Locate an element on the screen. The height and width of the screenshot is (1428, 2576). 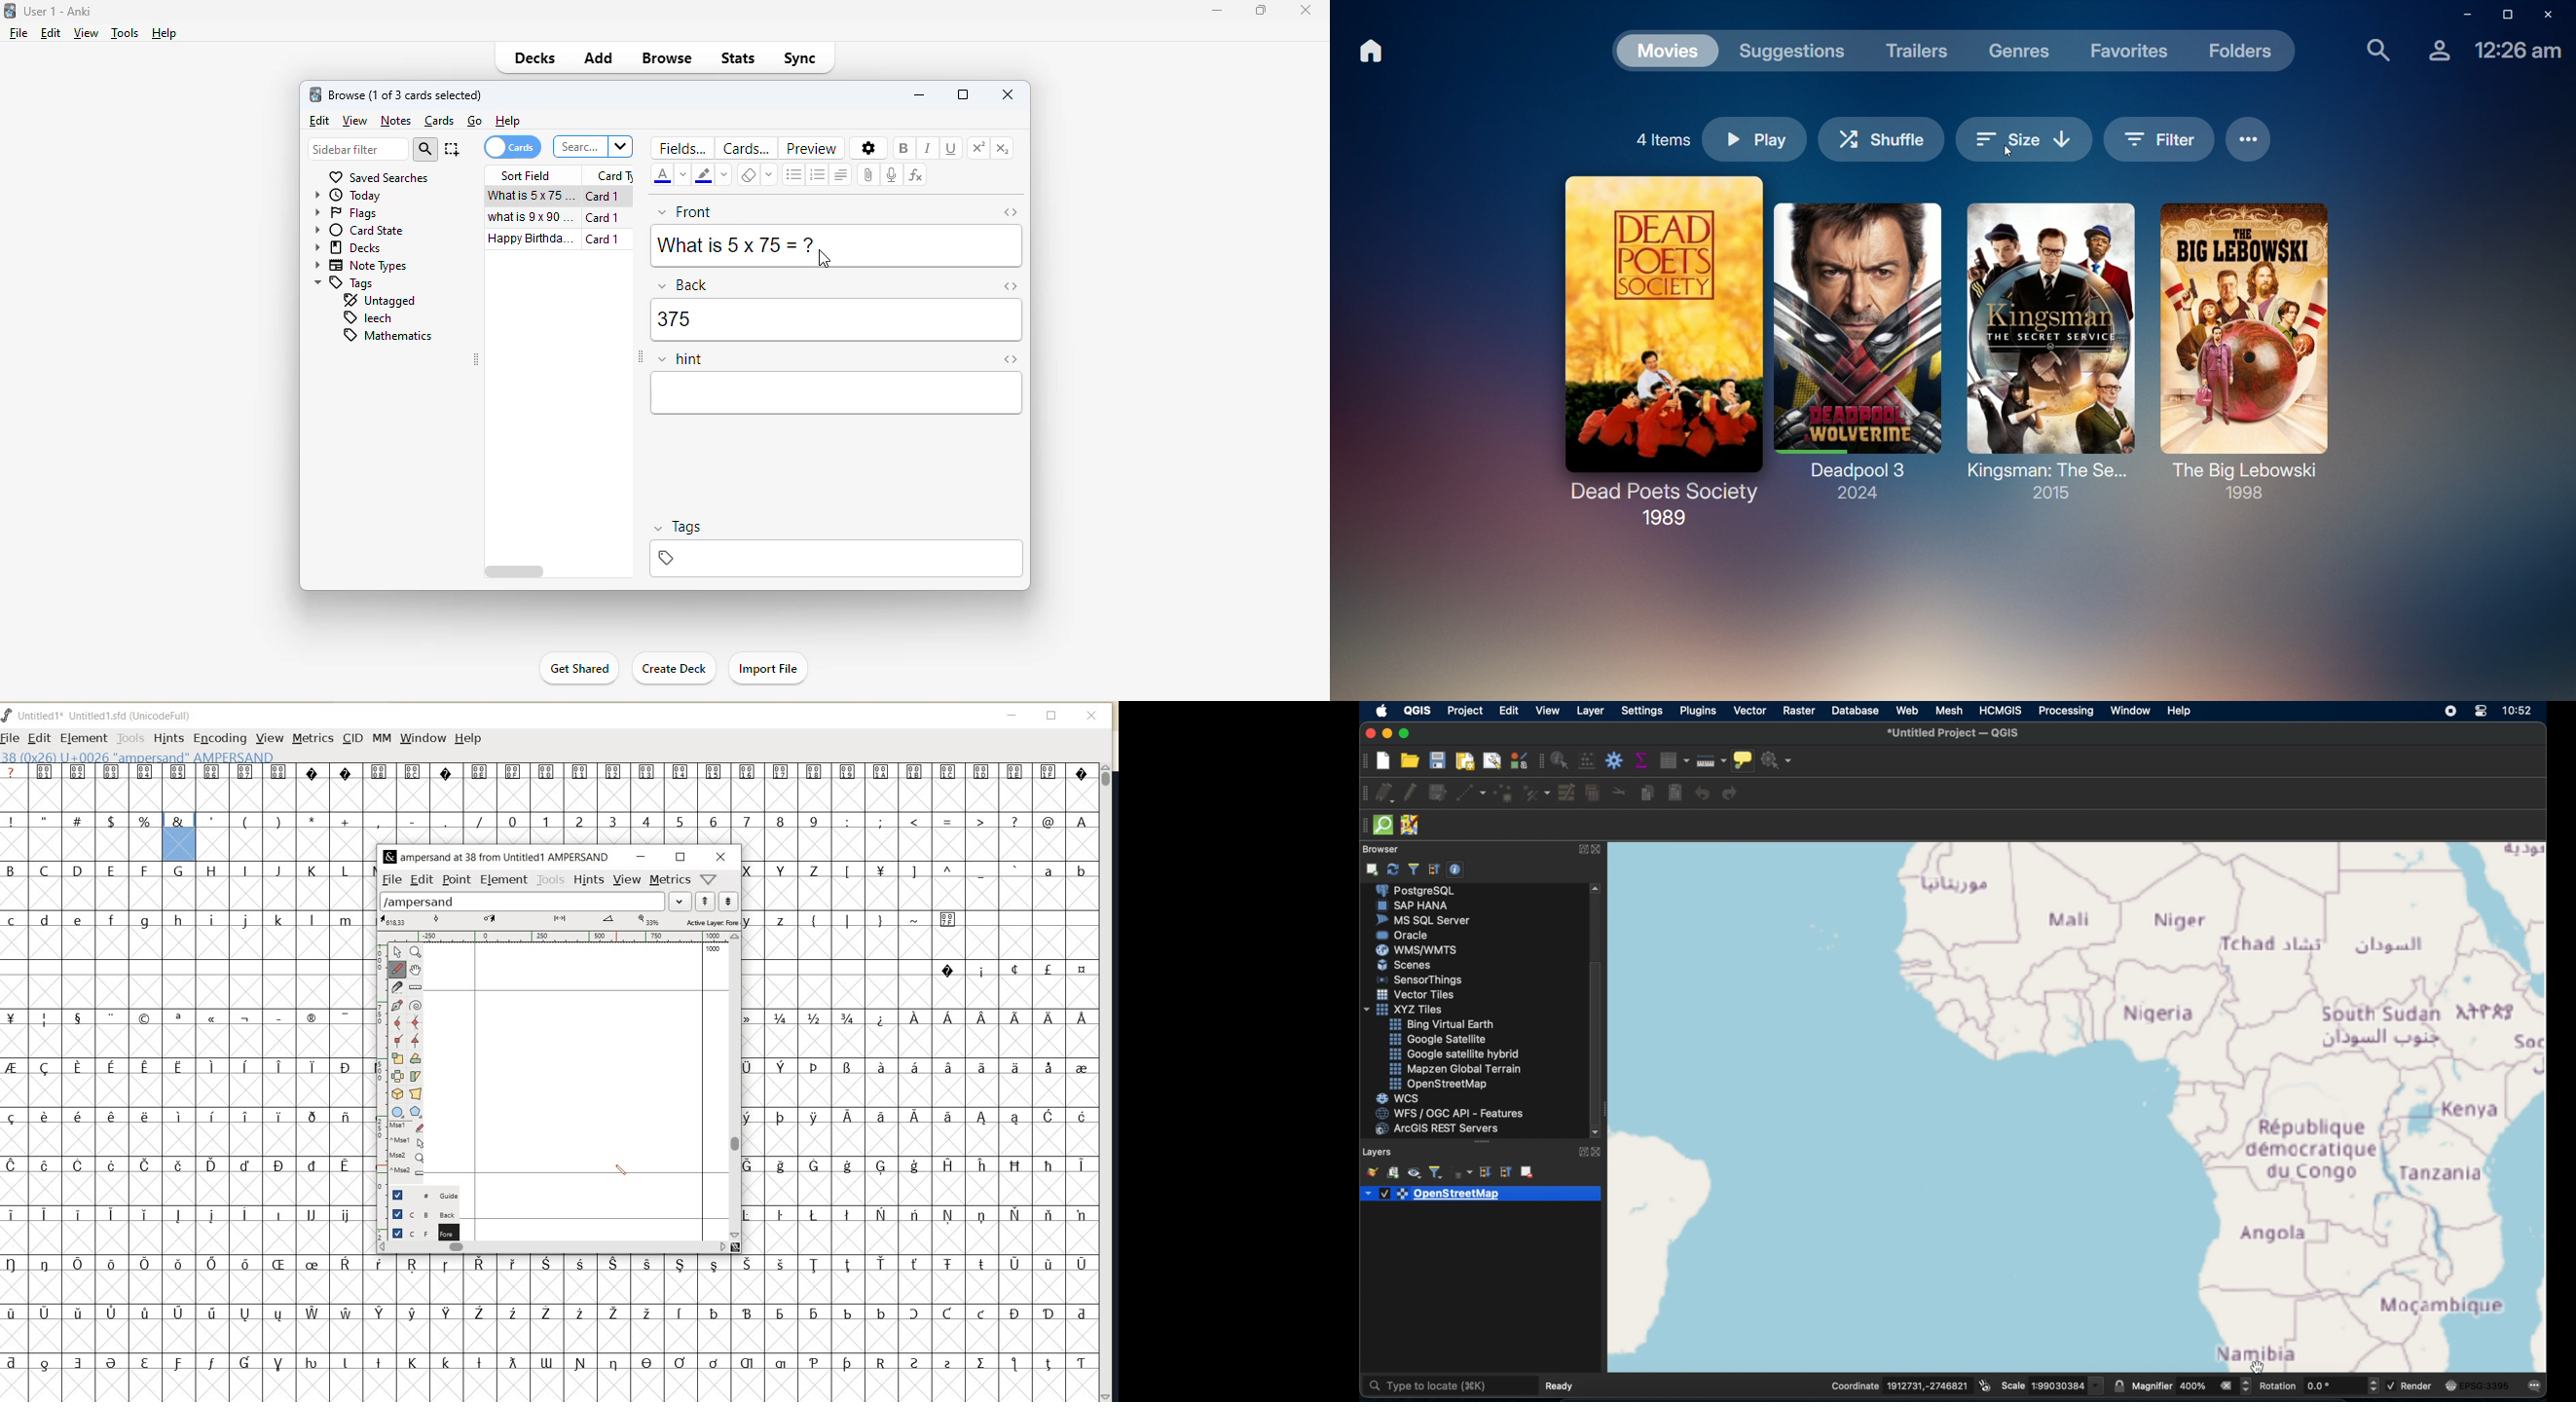
ms sql server is located at coordinates (1427, 920).